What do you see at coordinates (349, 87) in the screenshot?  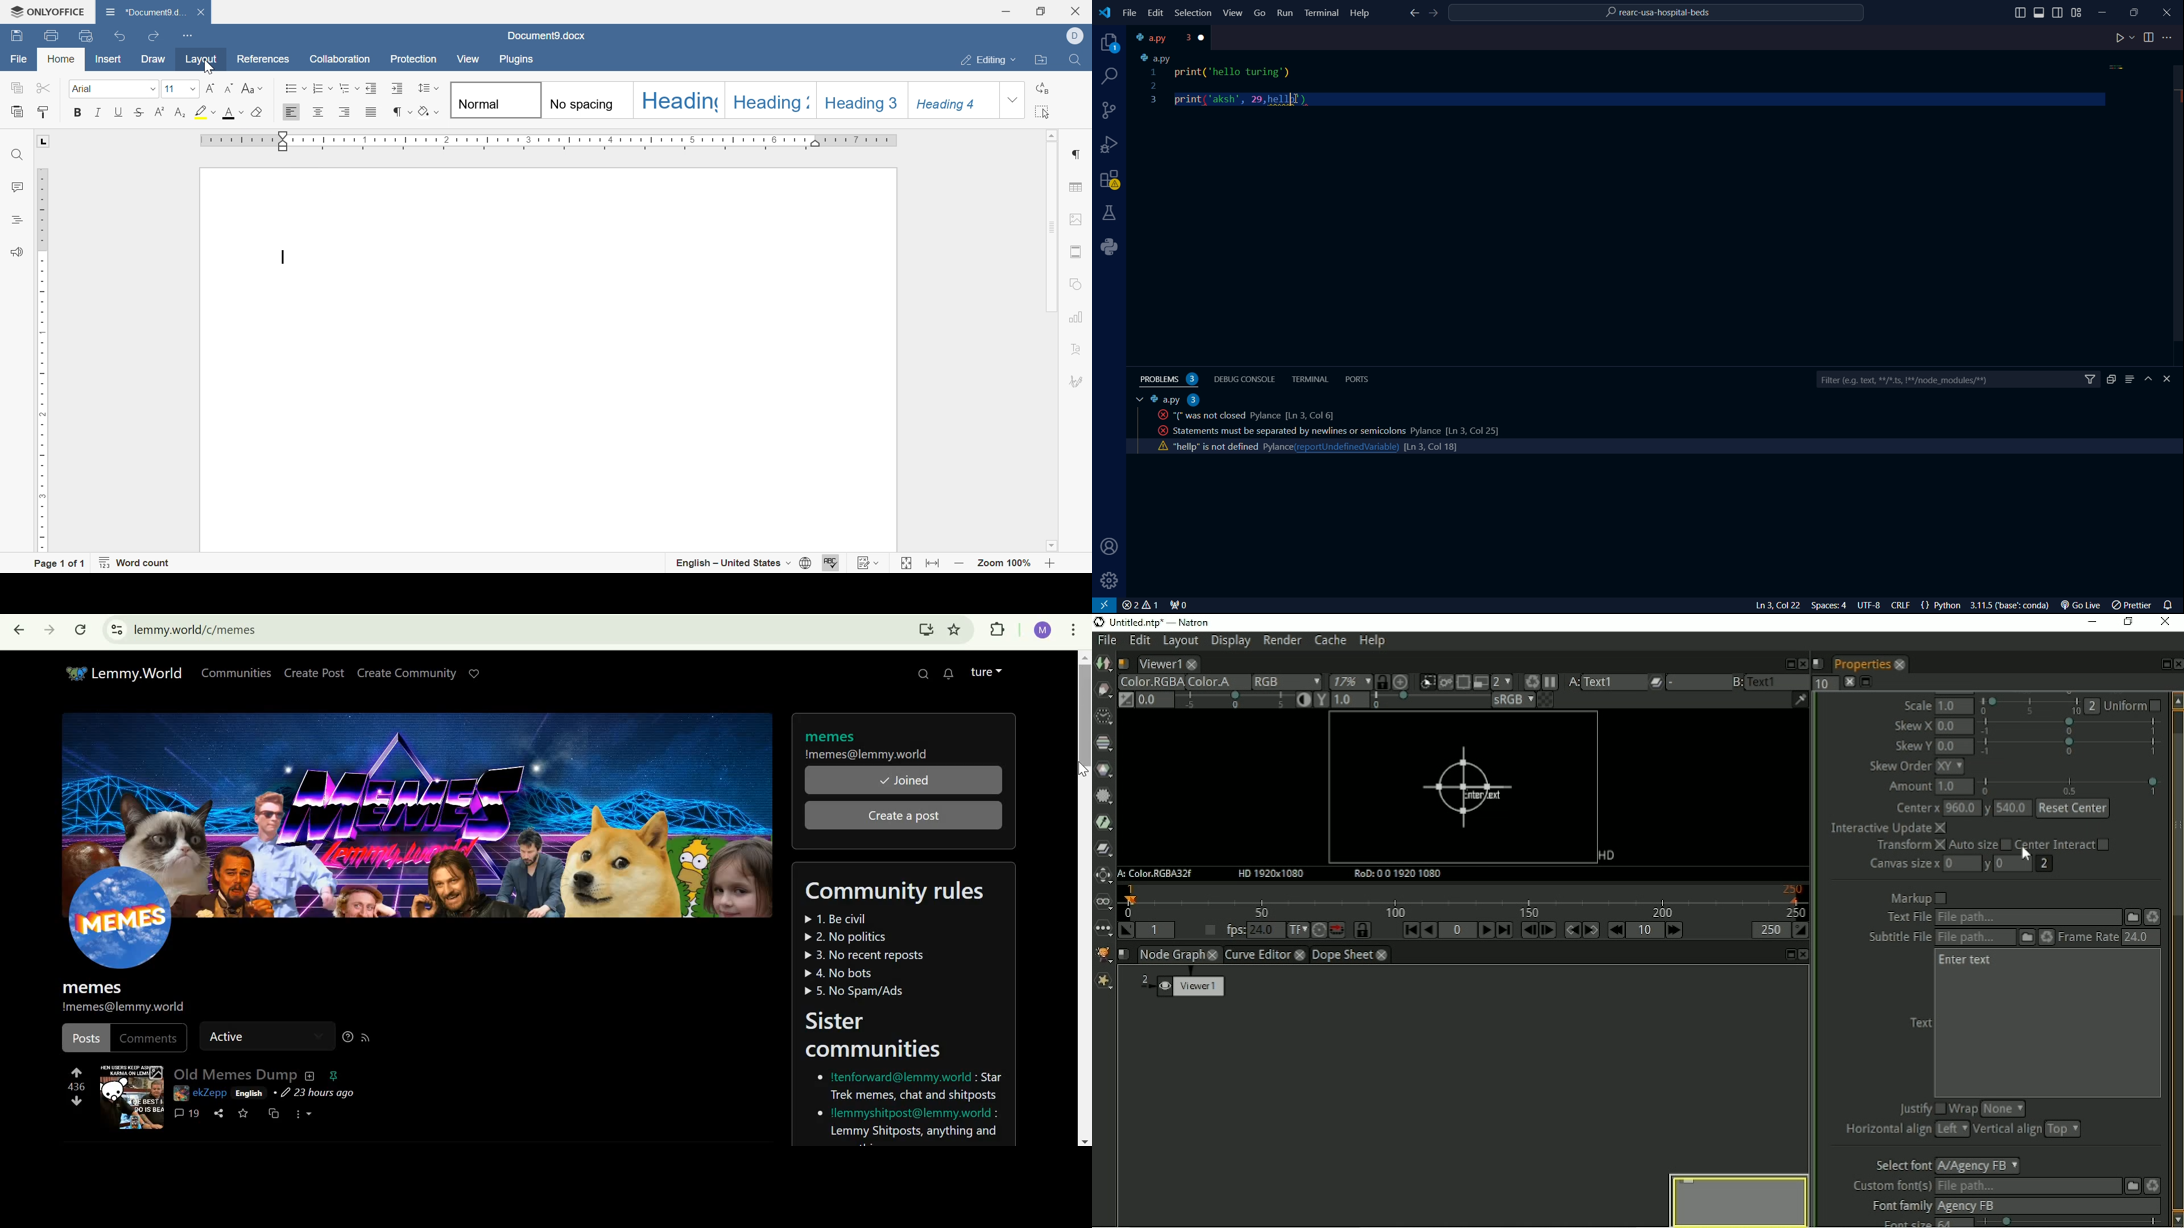 I see `multilevel list` at bounding box center [349, 87].